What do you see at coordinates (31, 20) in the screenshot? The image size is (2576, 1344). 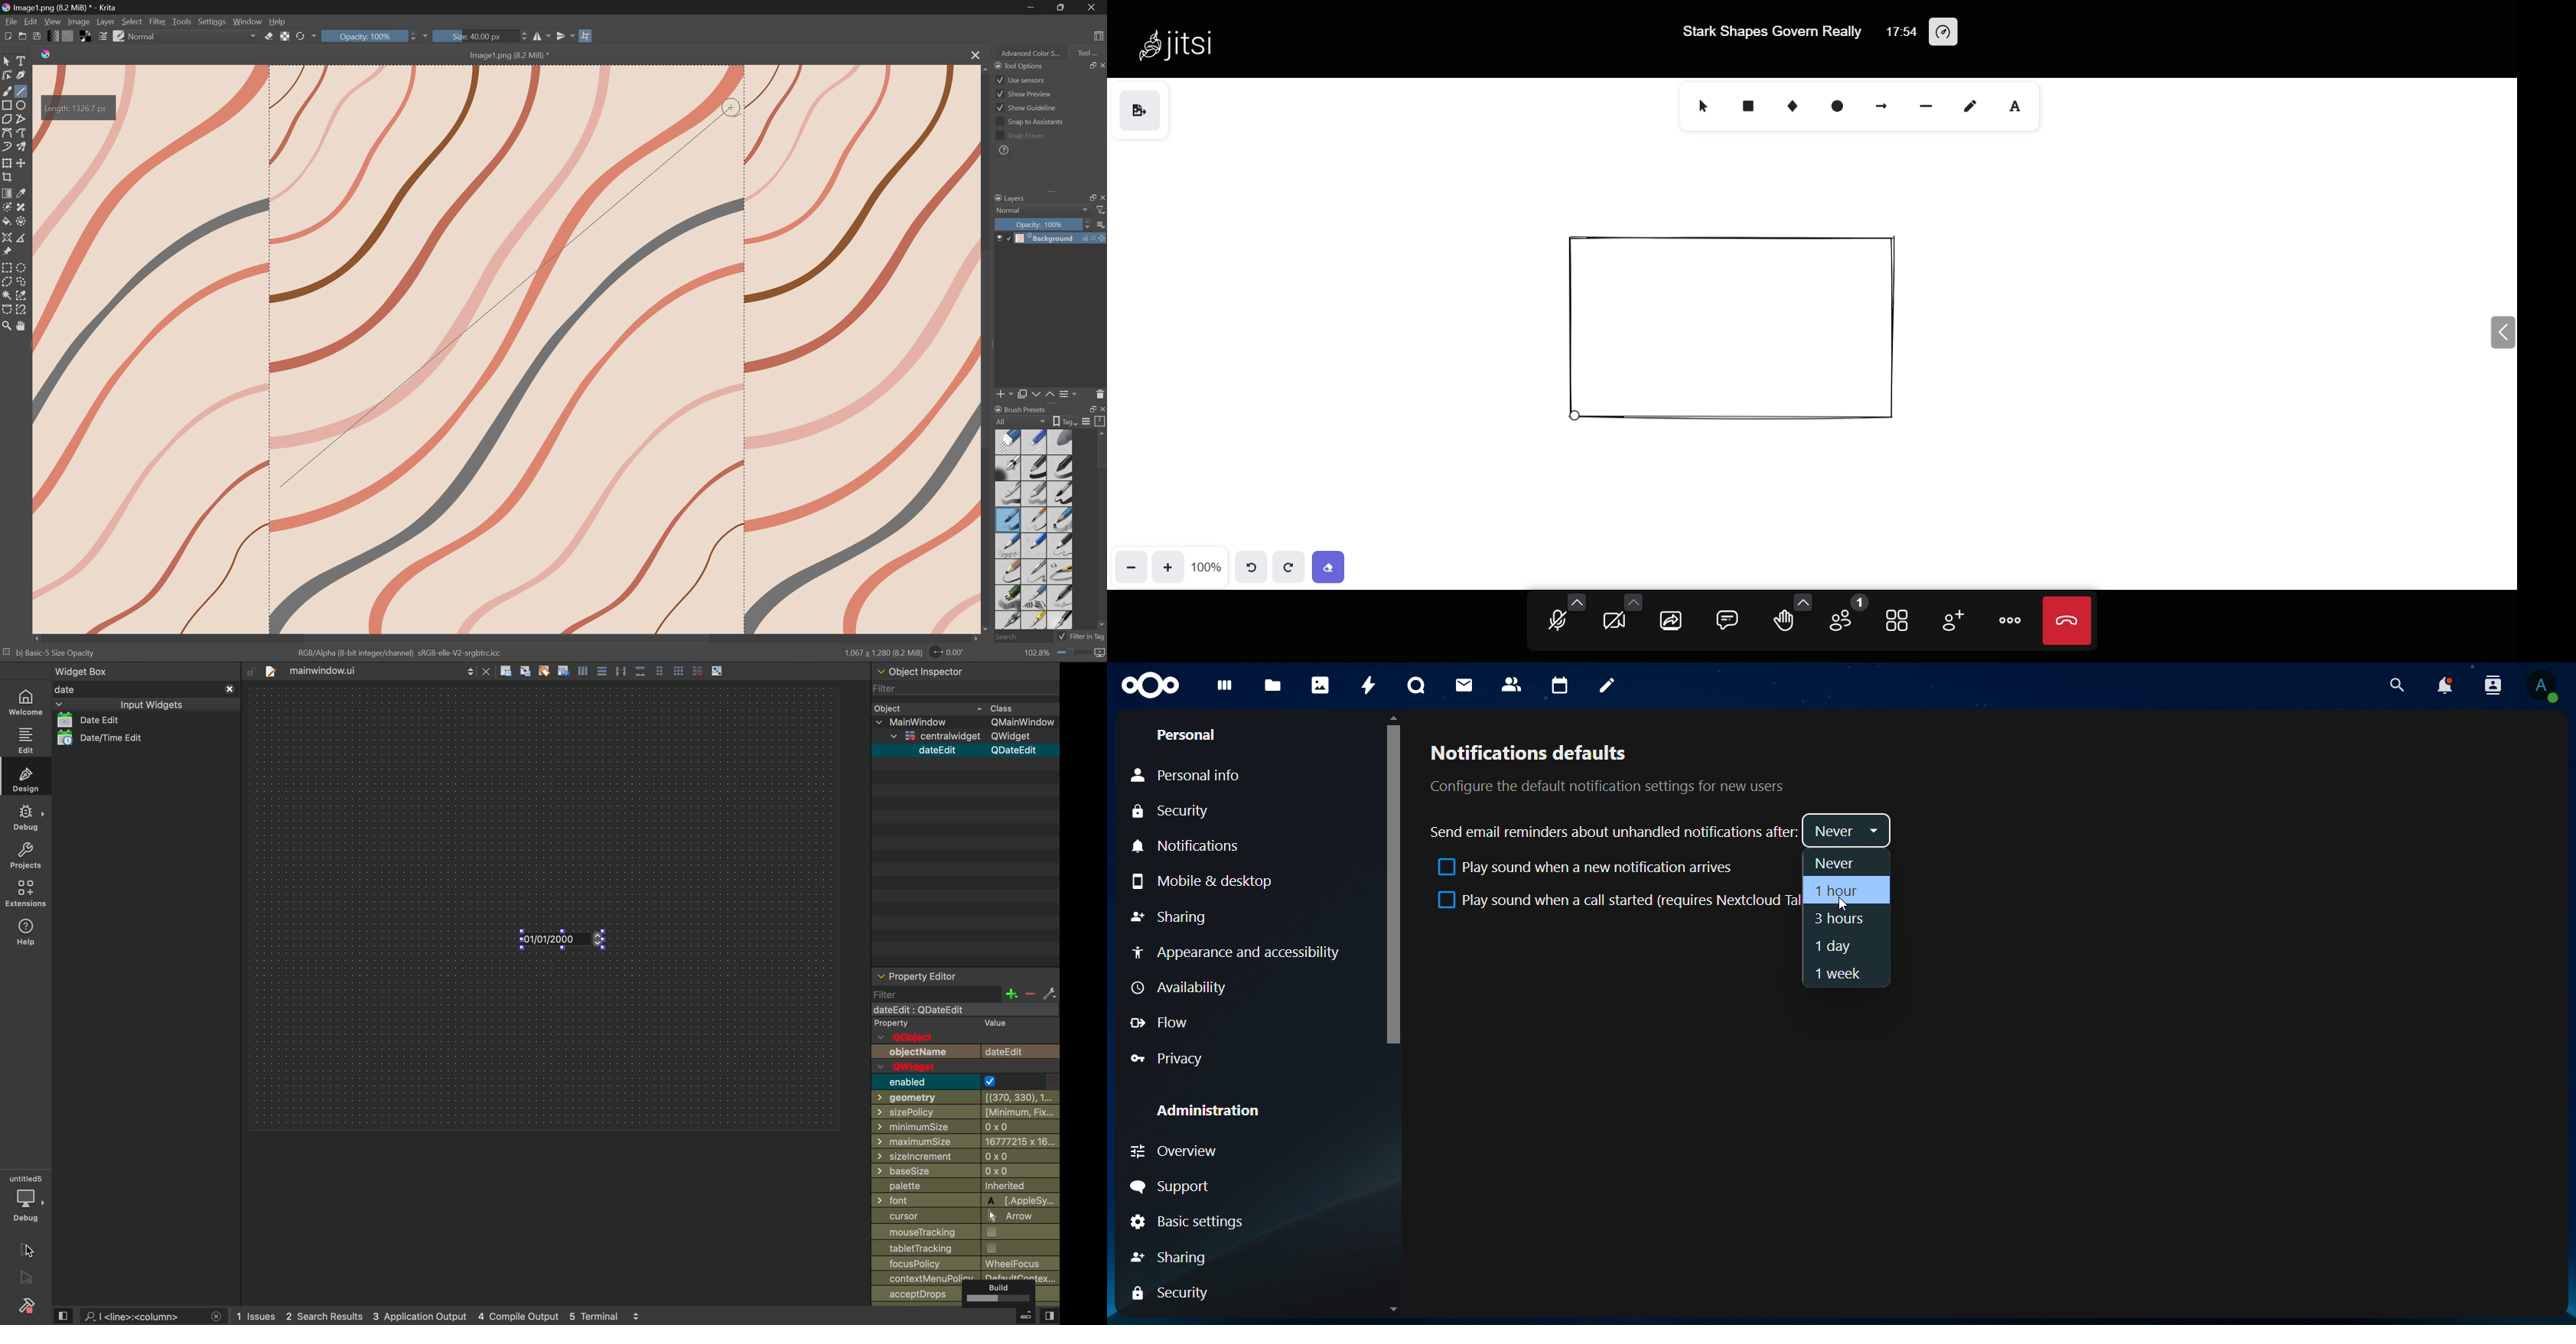 I see `Edit` at bounding box center [31, 20].